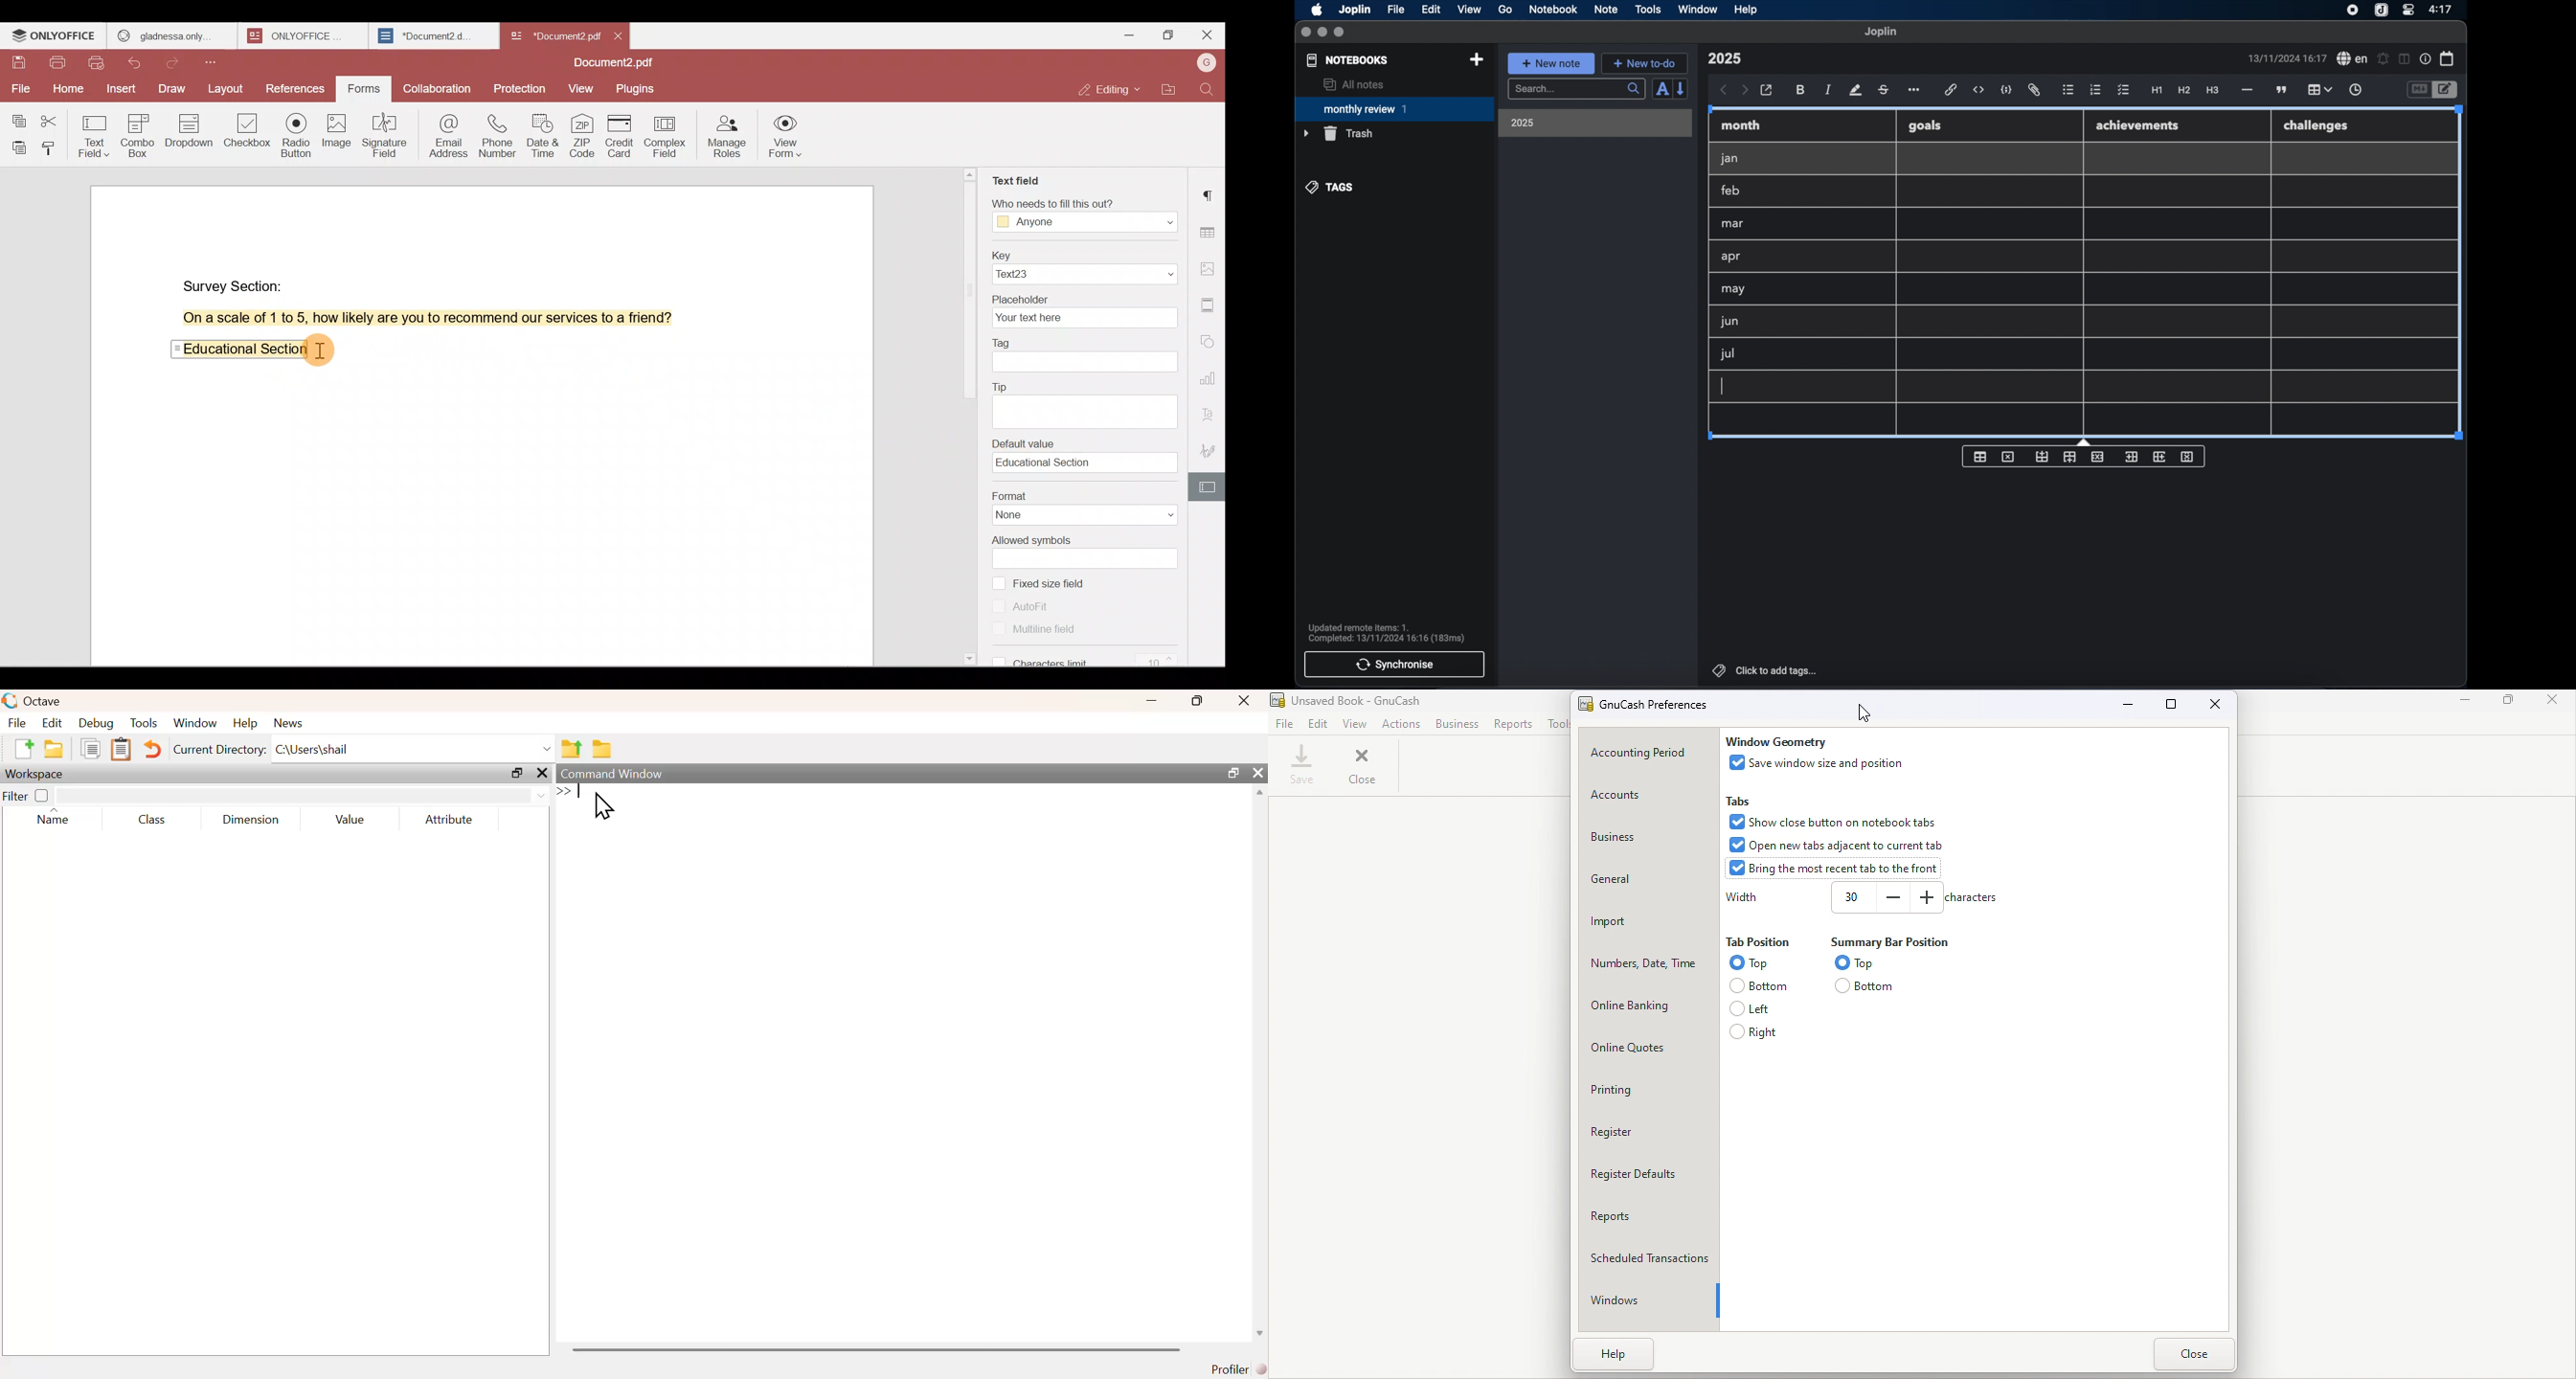  What do you see at coordinates (1394, 664) in the screenshot?
I see `synchronise` at bounding box center [1394, 664].